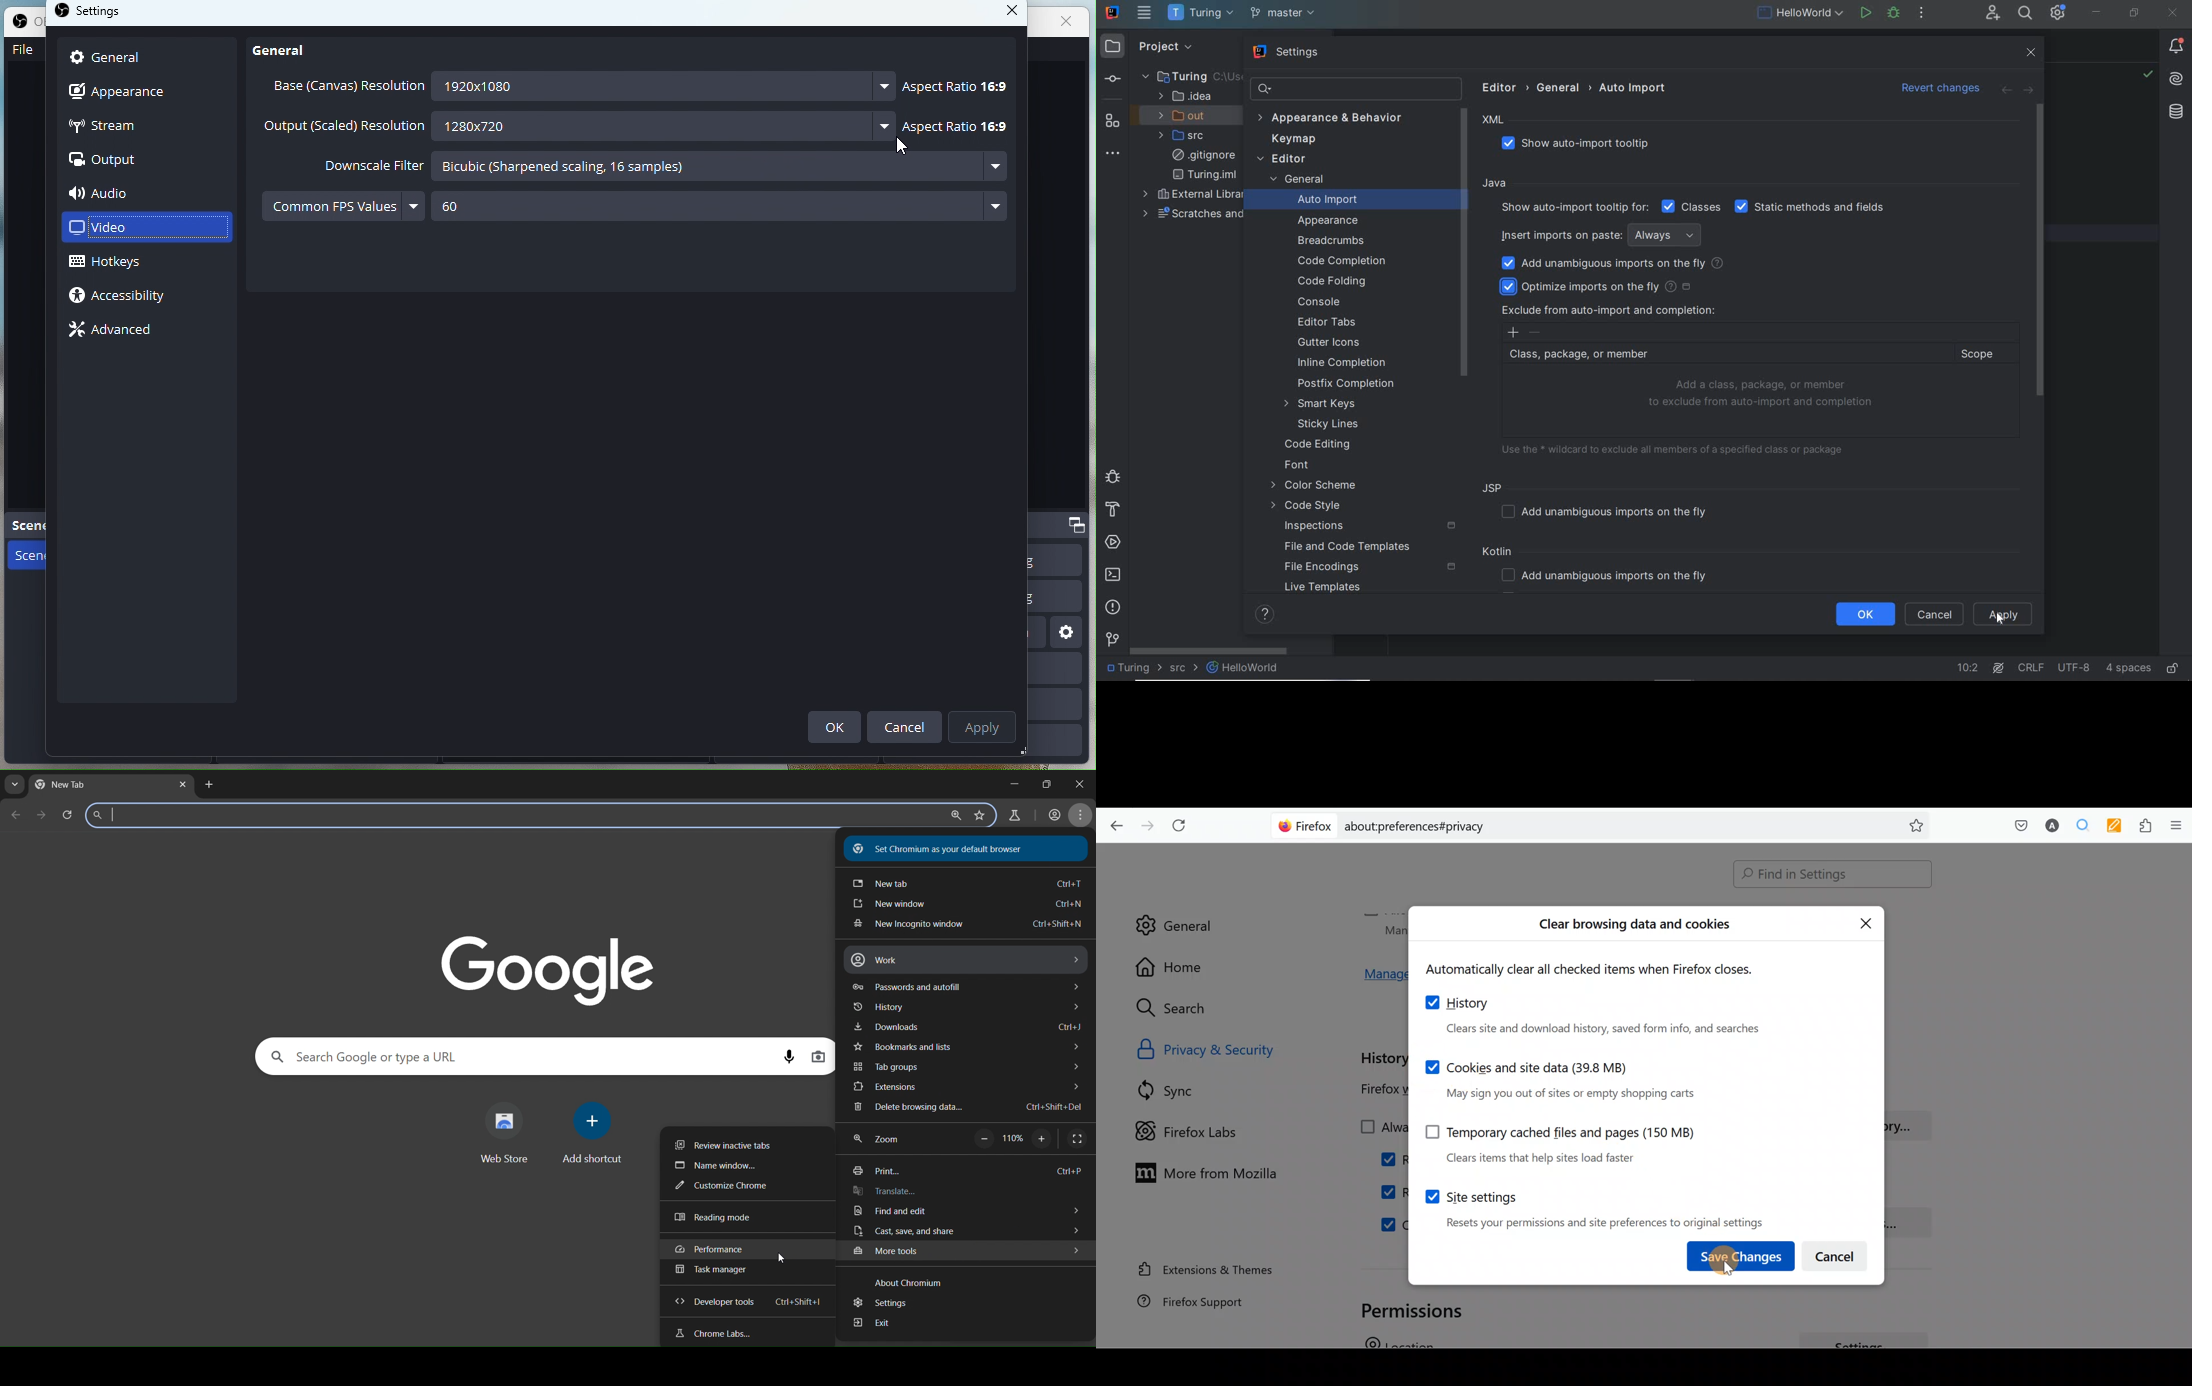 The width and height of the screenshot is (2212, 1400). What do you see at coordinates (965, 905) in the screenshot?
I see `new window Ctrl+N` at bounding box center [965, 905].